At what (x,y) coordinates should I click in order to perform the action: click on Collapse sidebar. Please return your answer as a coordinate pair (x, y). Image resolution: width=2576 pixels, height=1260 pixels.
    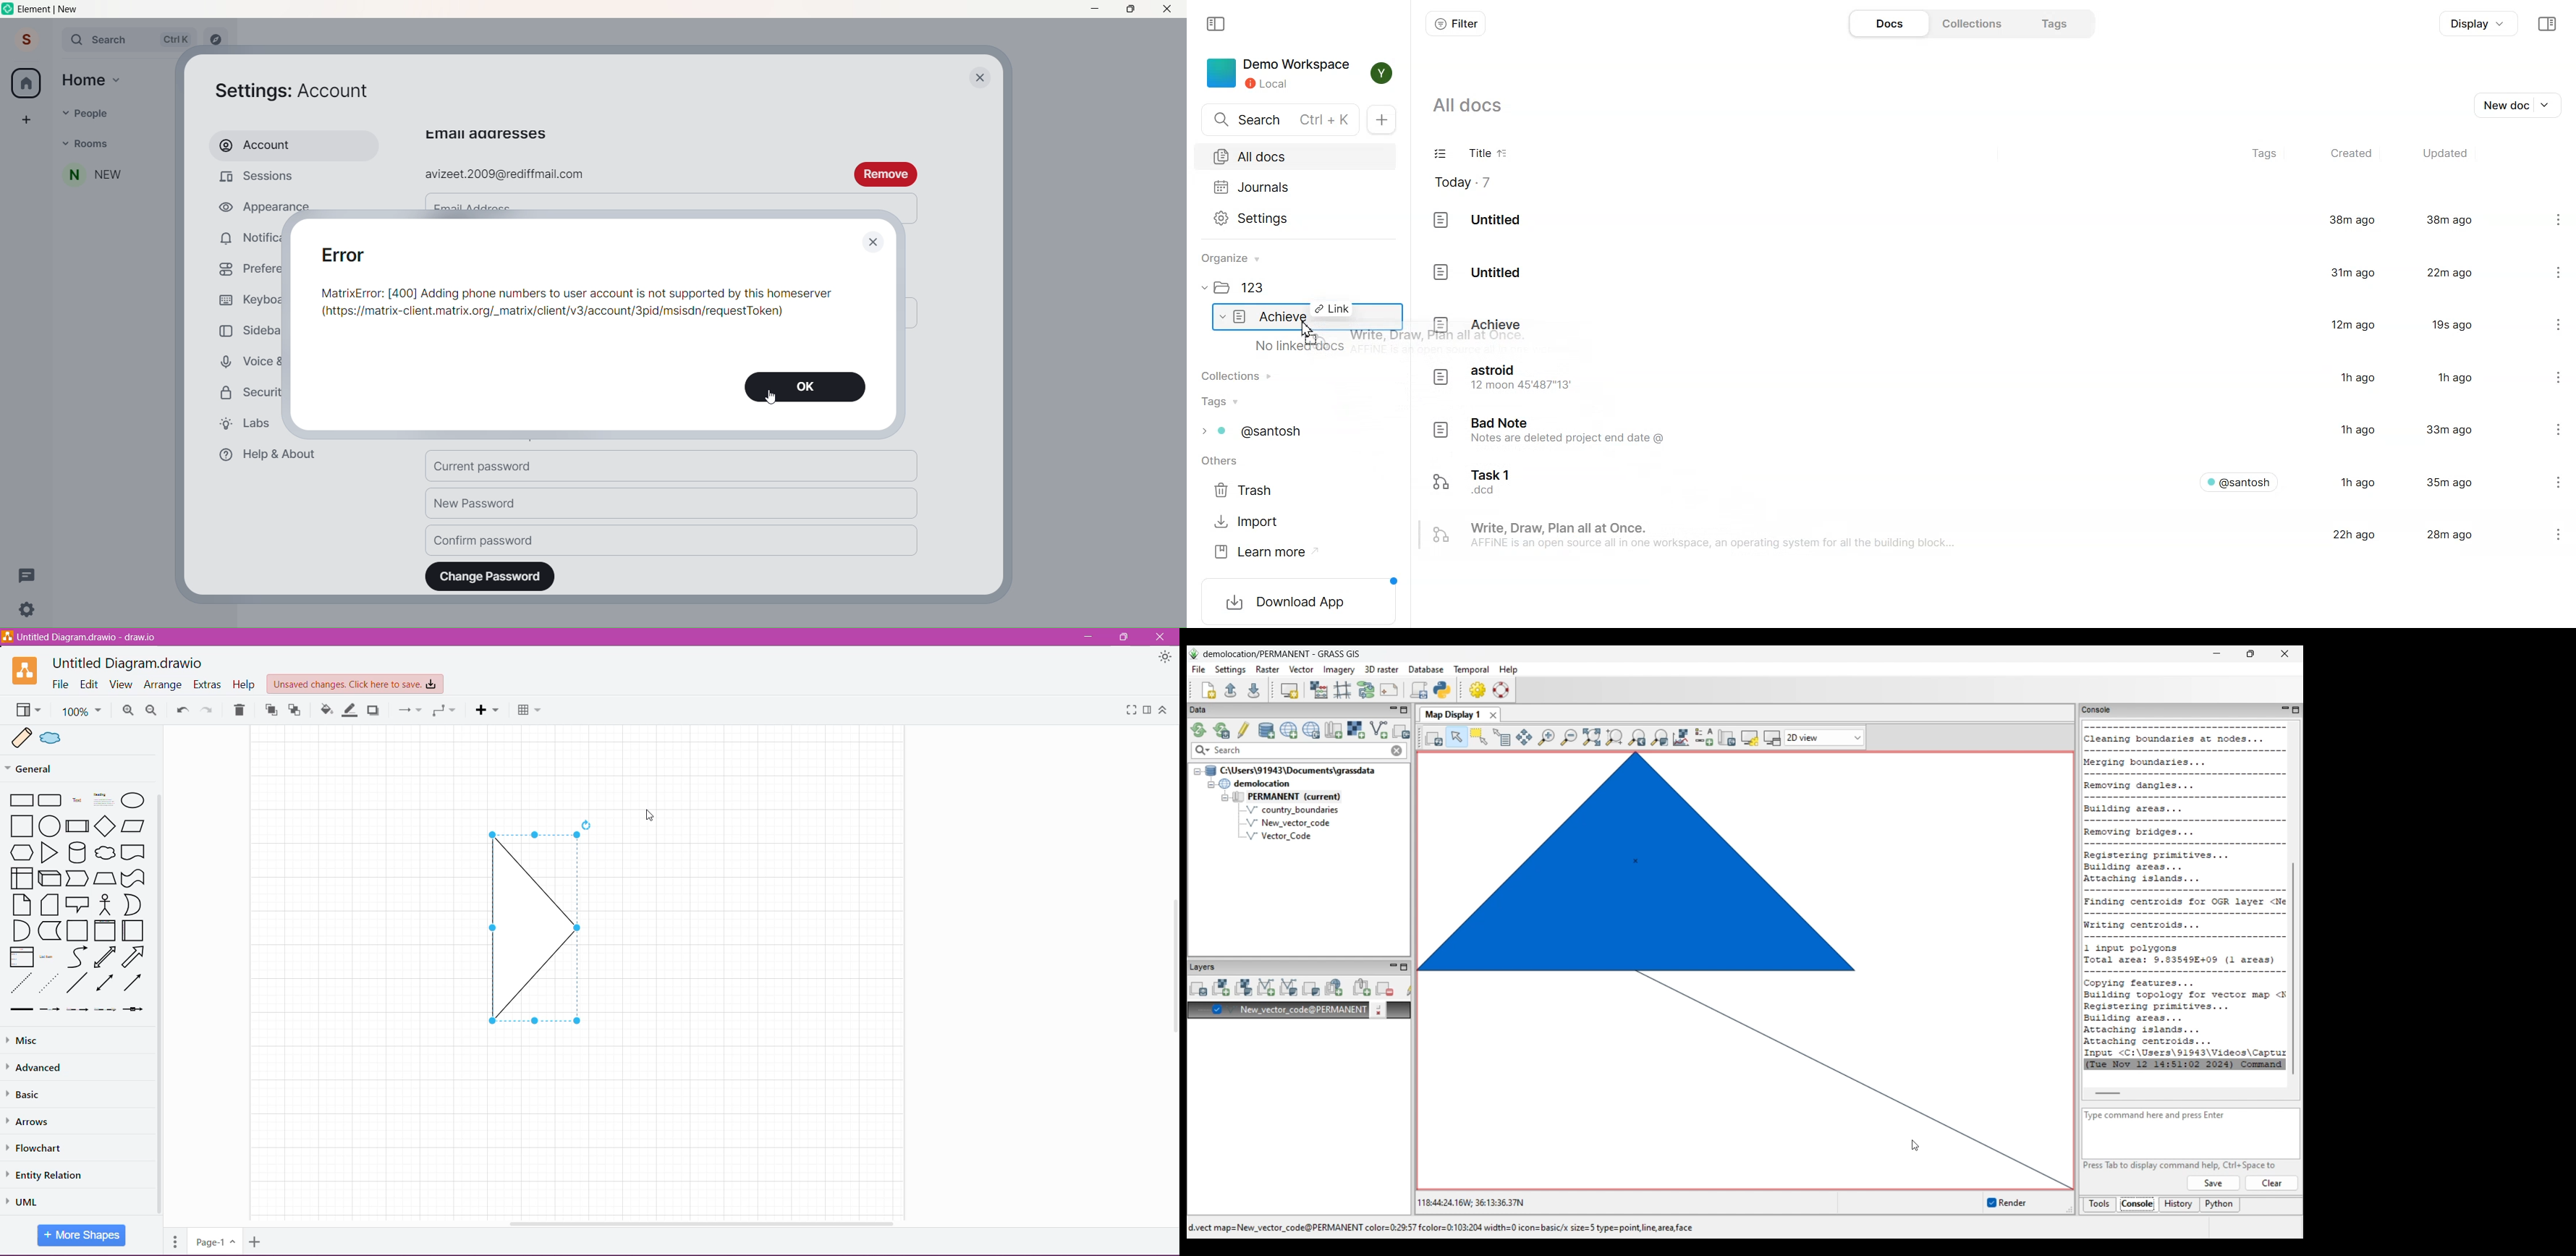
    Looking at the image, I should click on (1218, 22).